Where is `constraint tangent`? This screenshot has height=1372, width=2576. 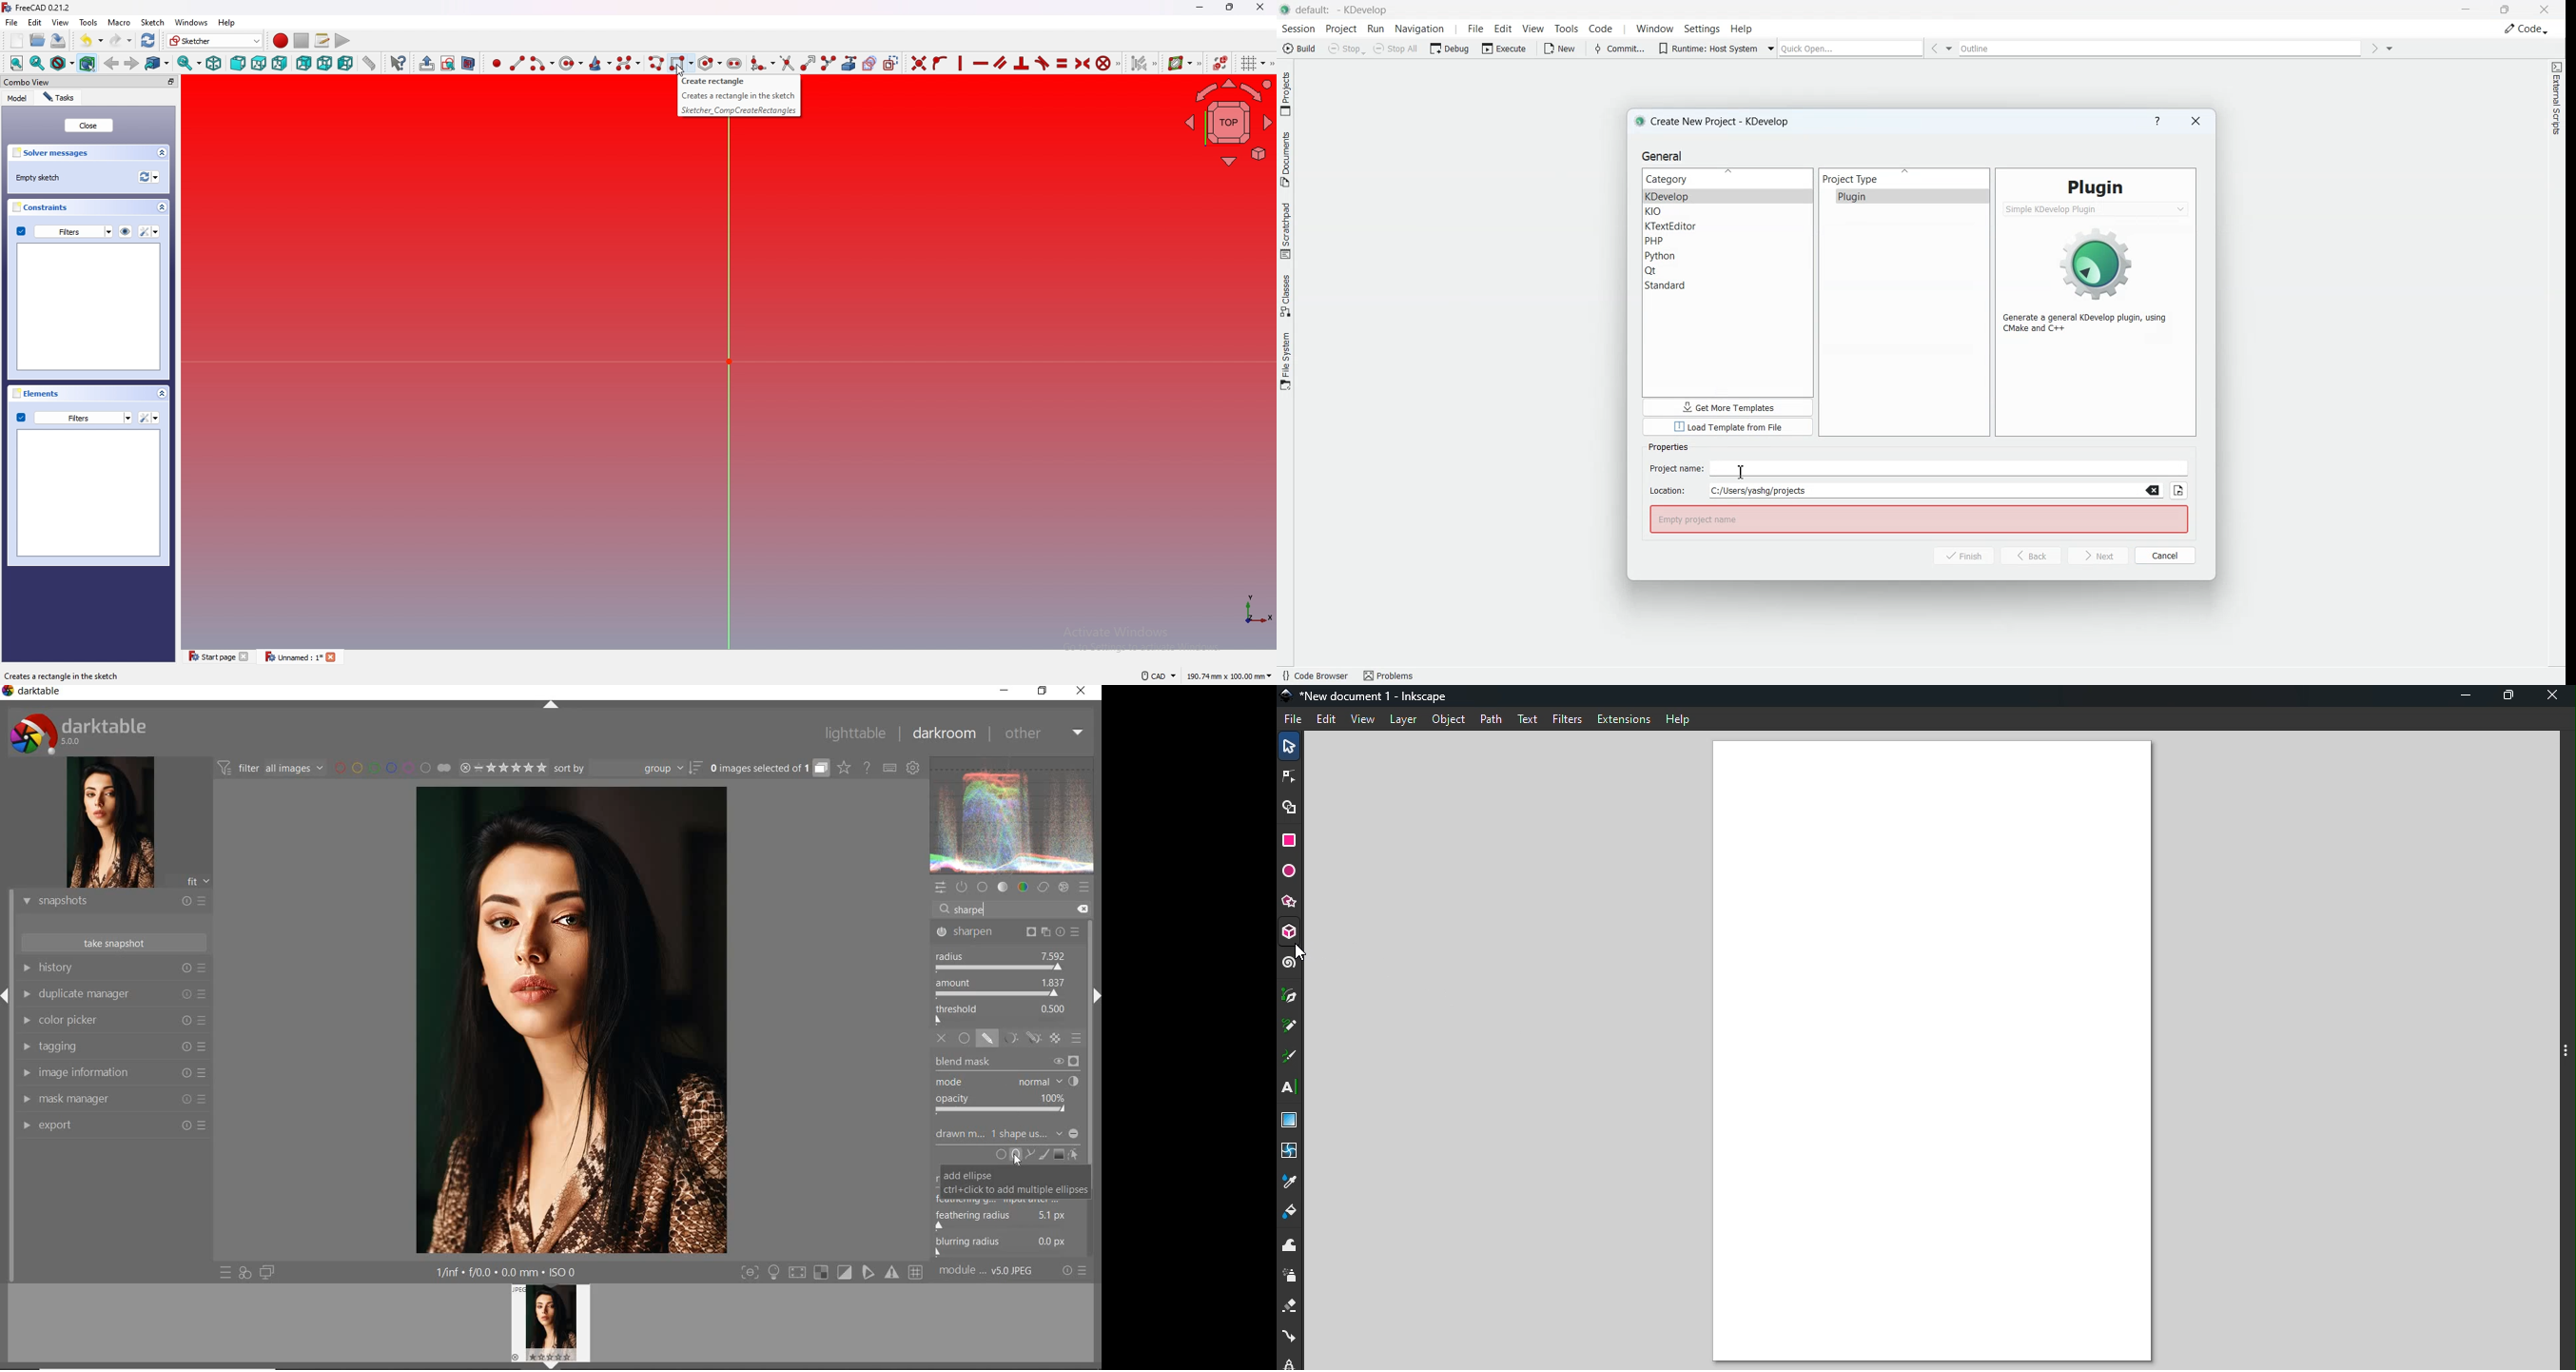 constraint tangent is located at coordinates (1042, 63).